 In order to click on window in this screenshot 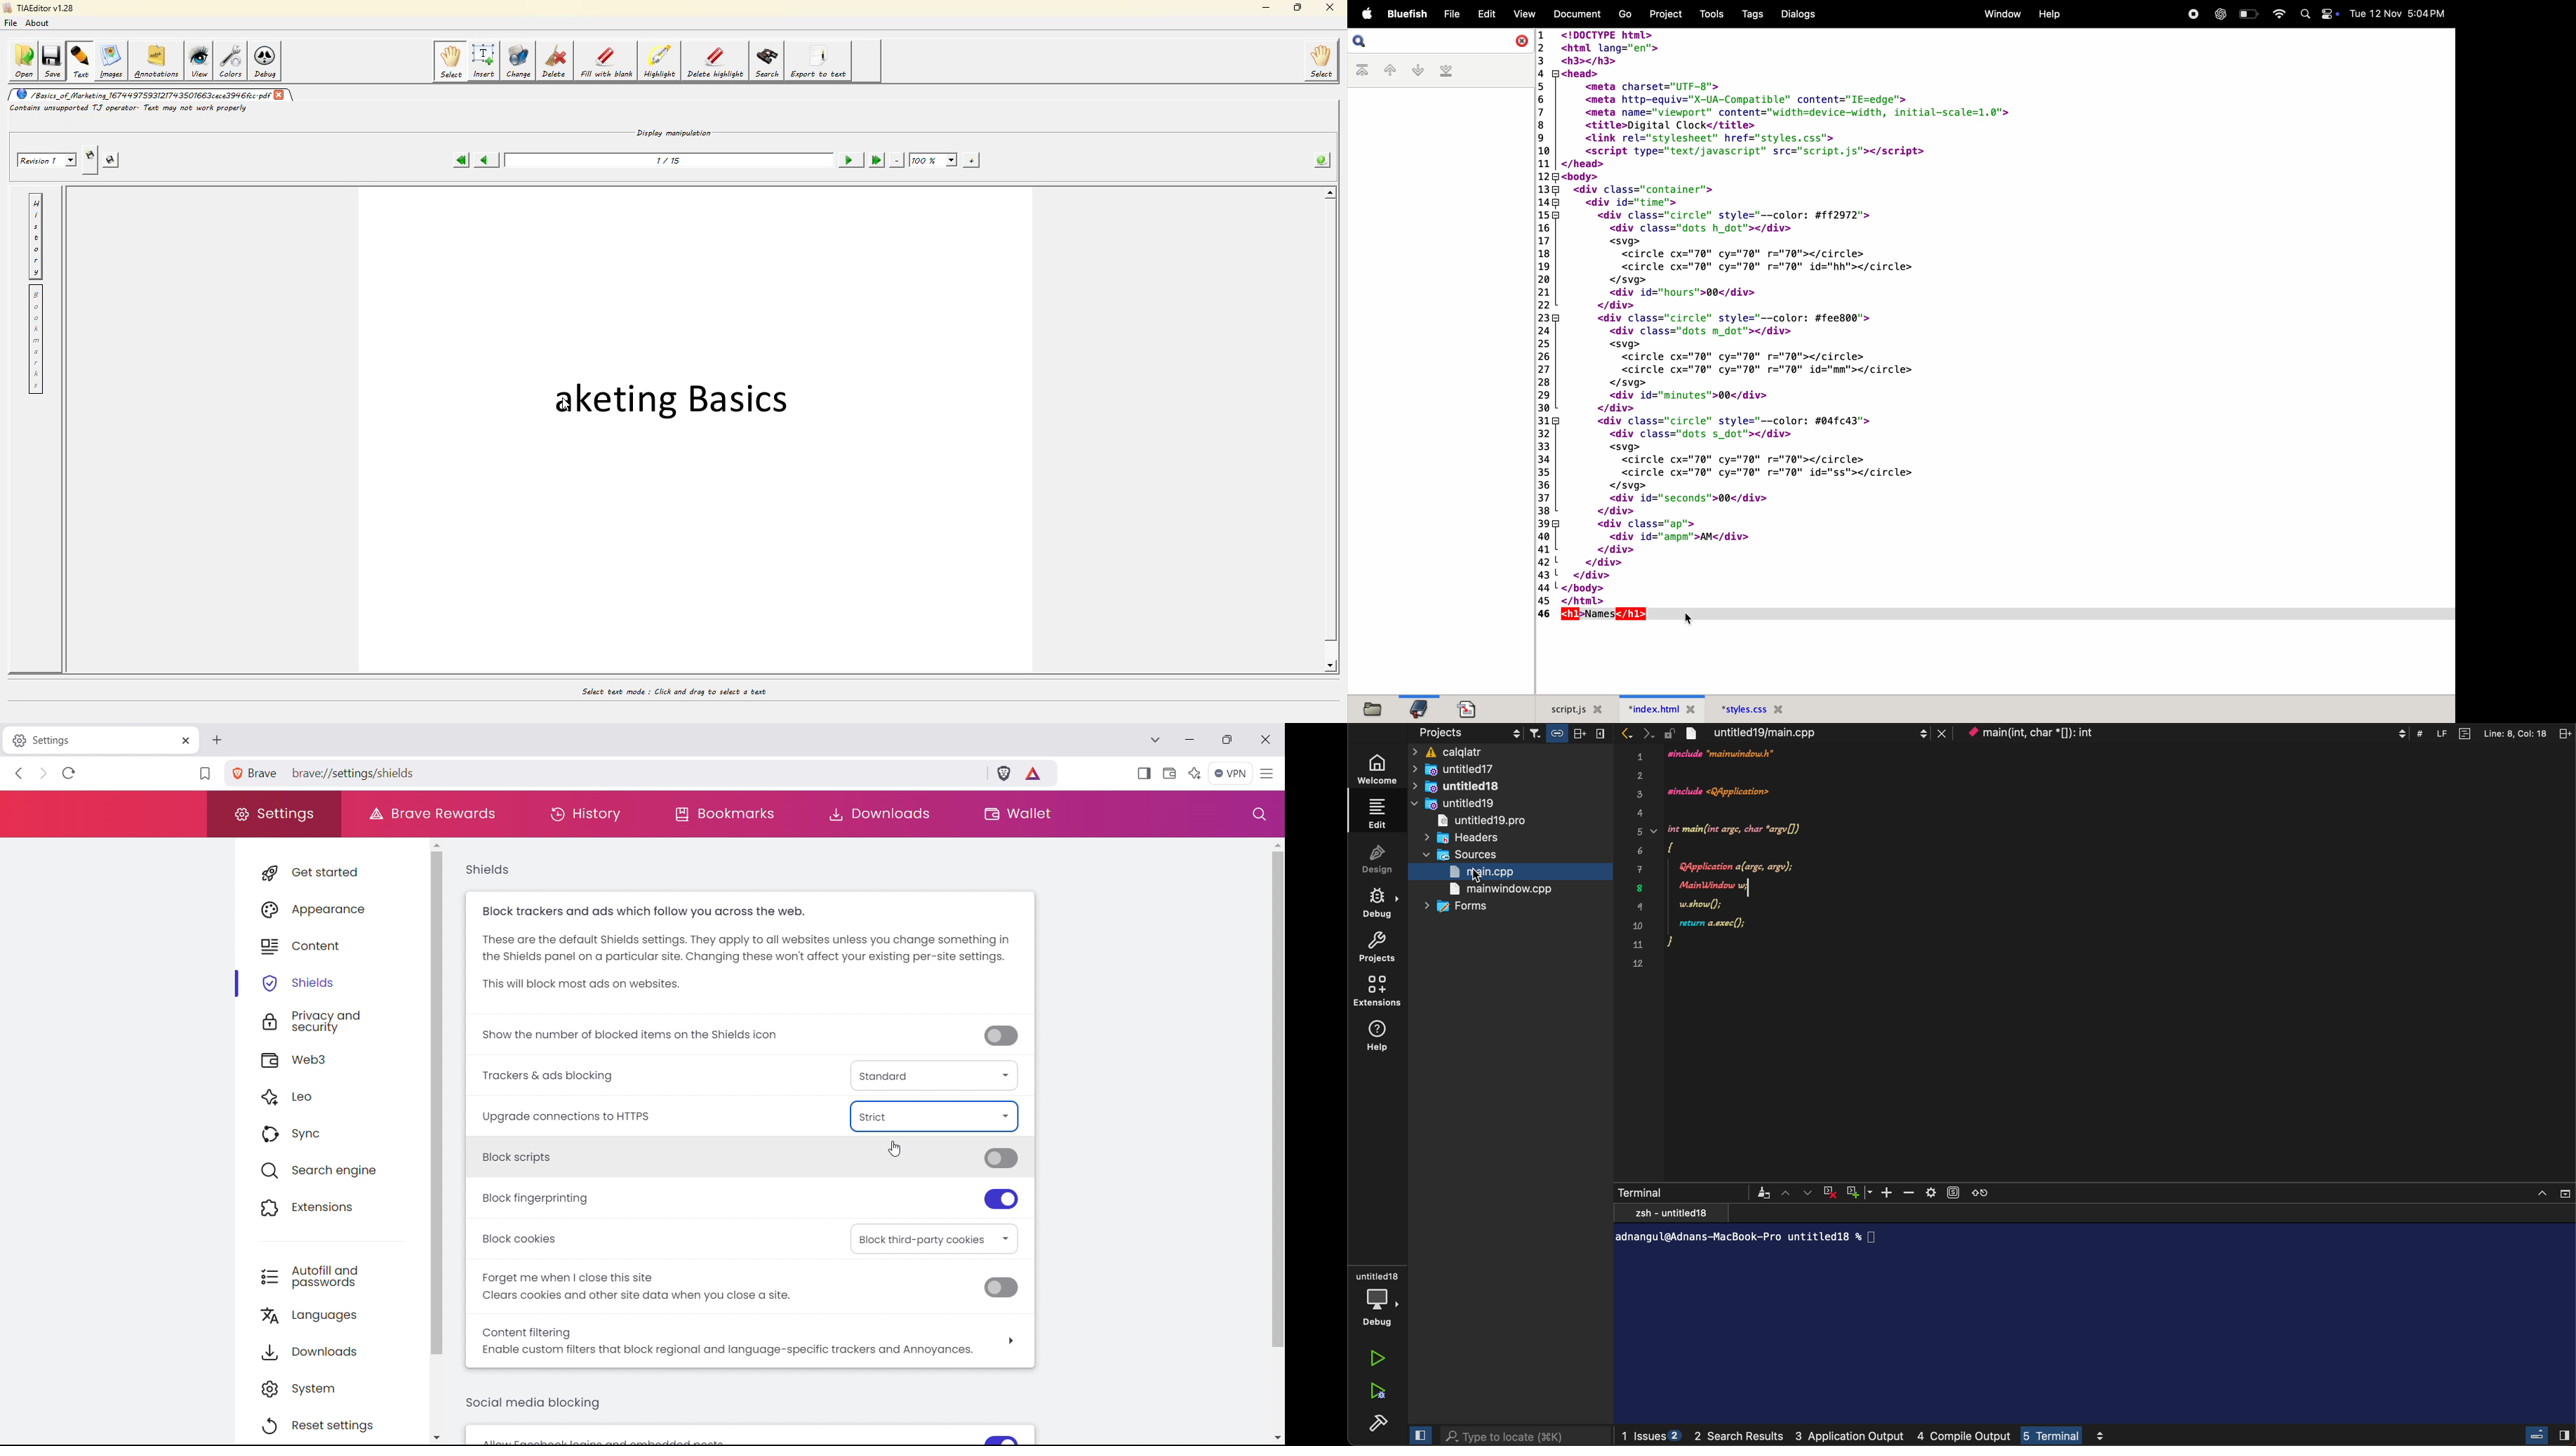, I will do `click(1997, 13)`.